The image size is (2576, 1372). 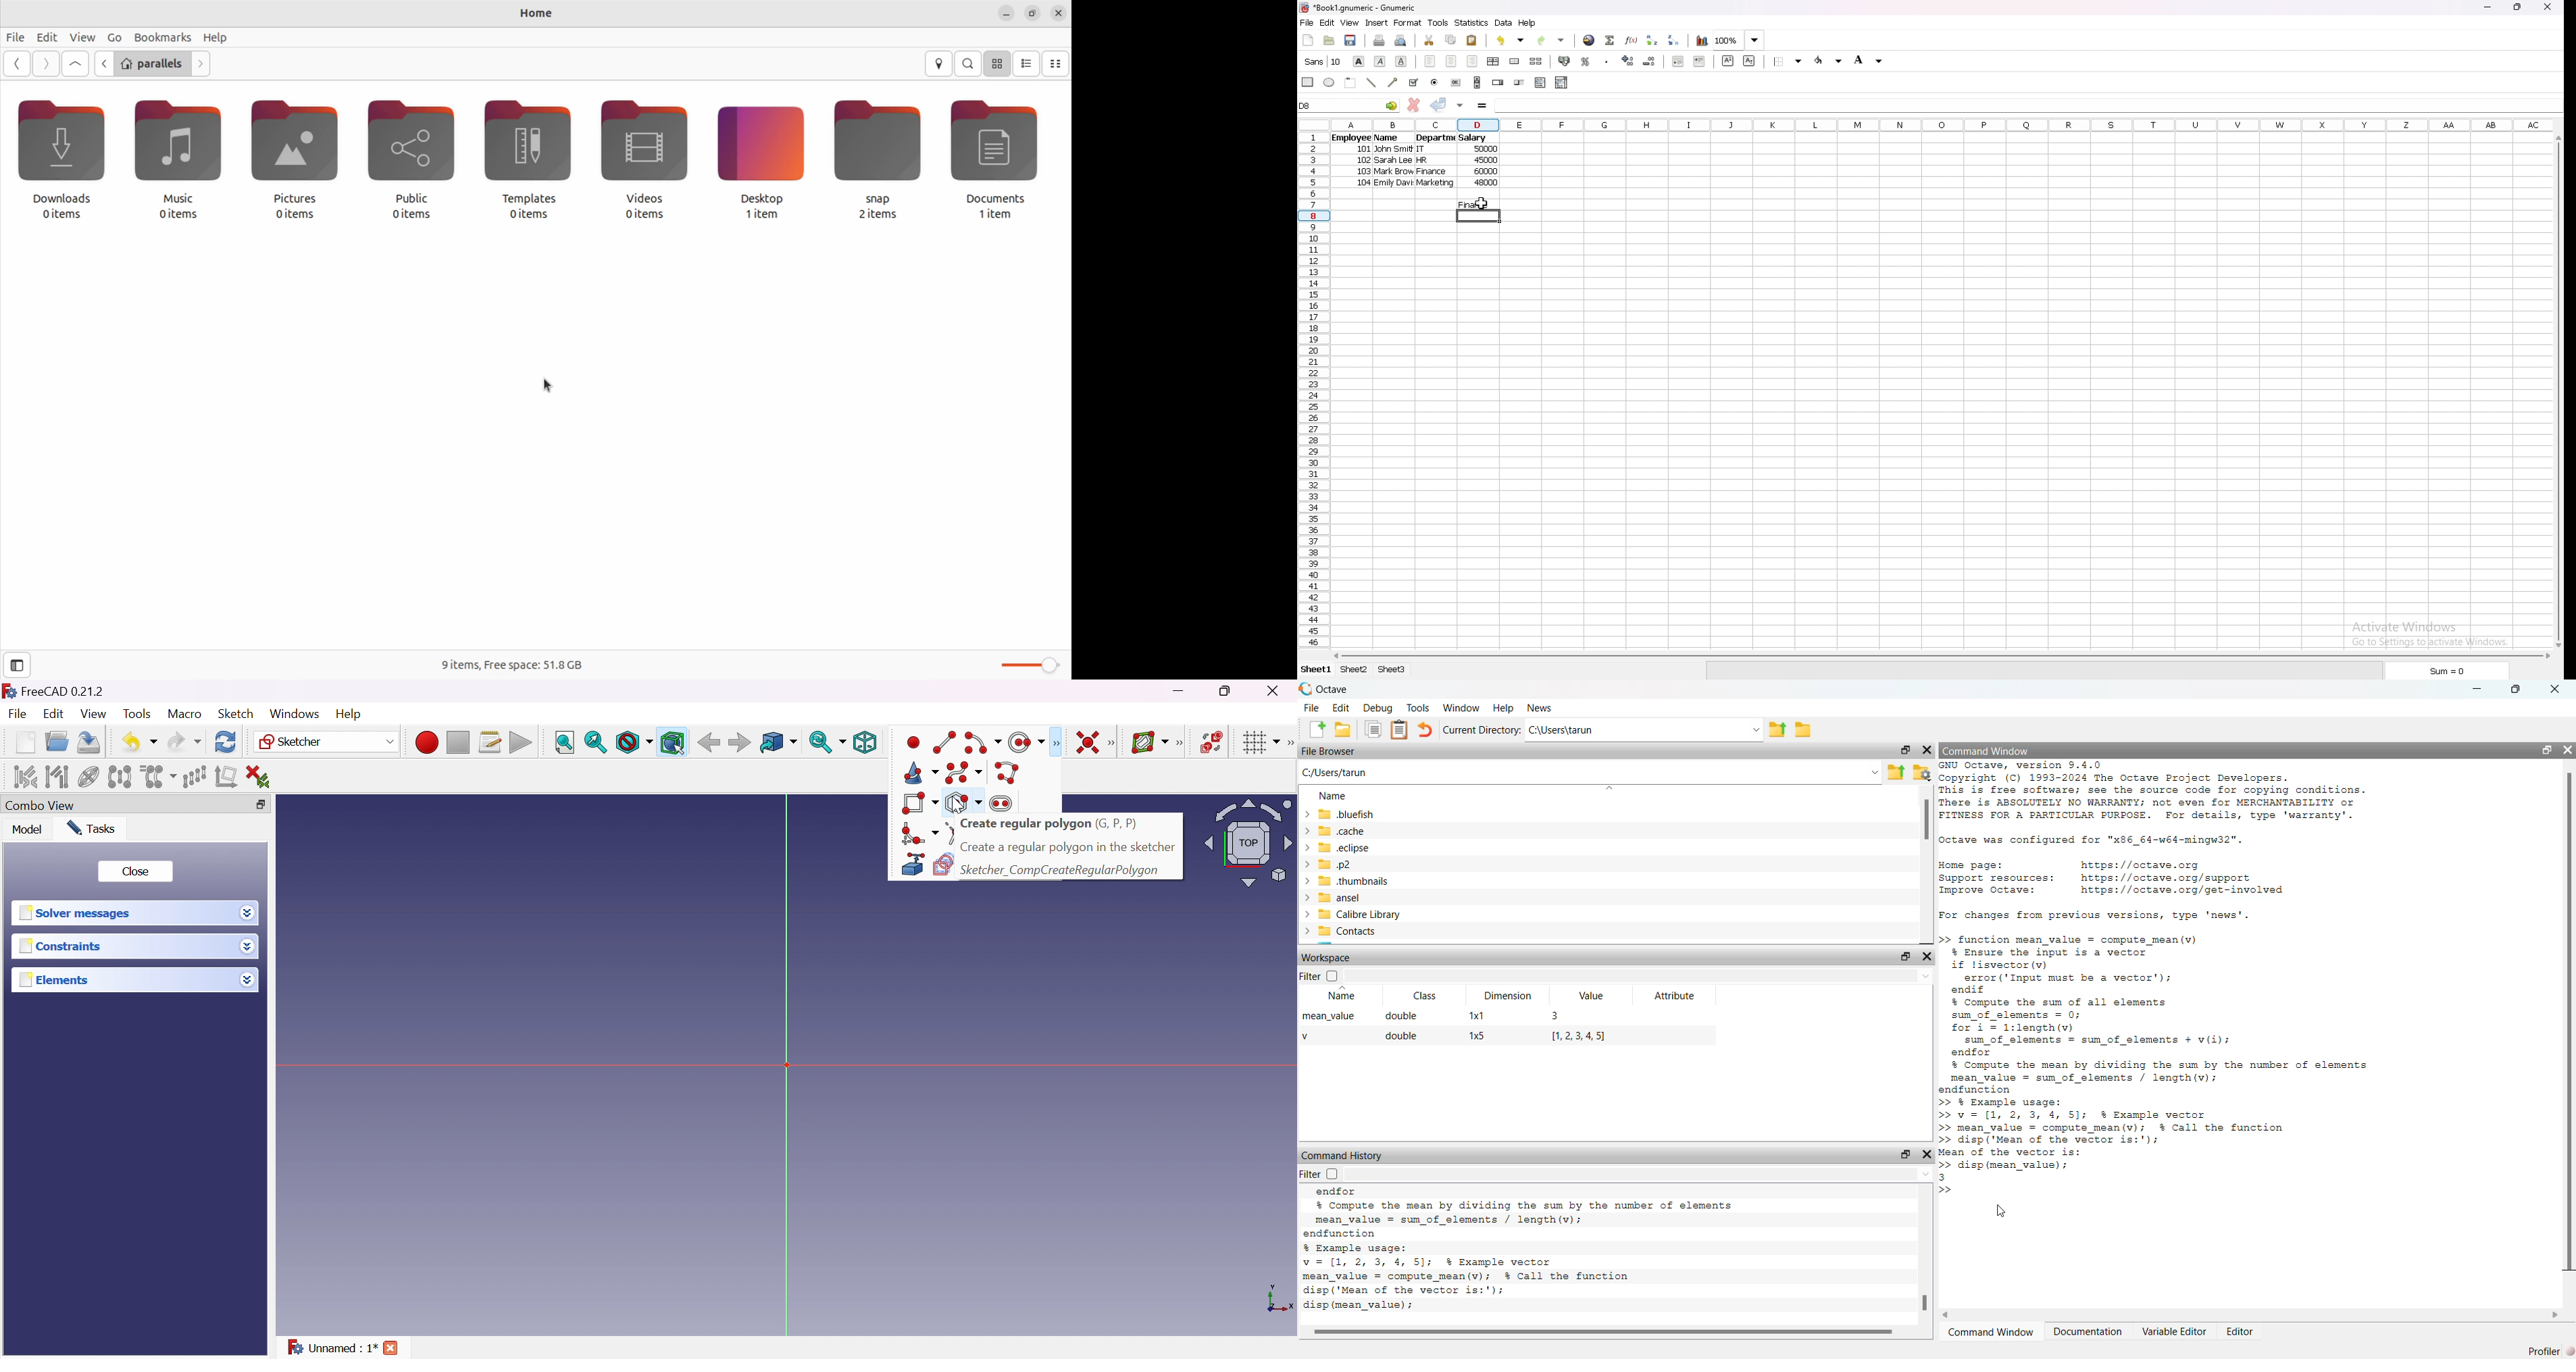 I want to click on Edit, so click(x=55, y=714).